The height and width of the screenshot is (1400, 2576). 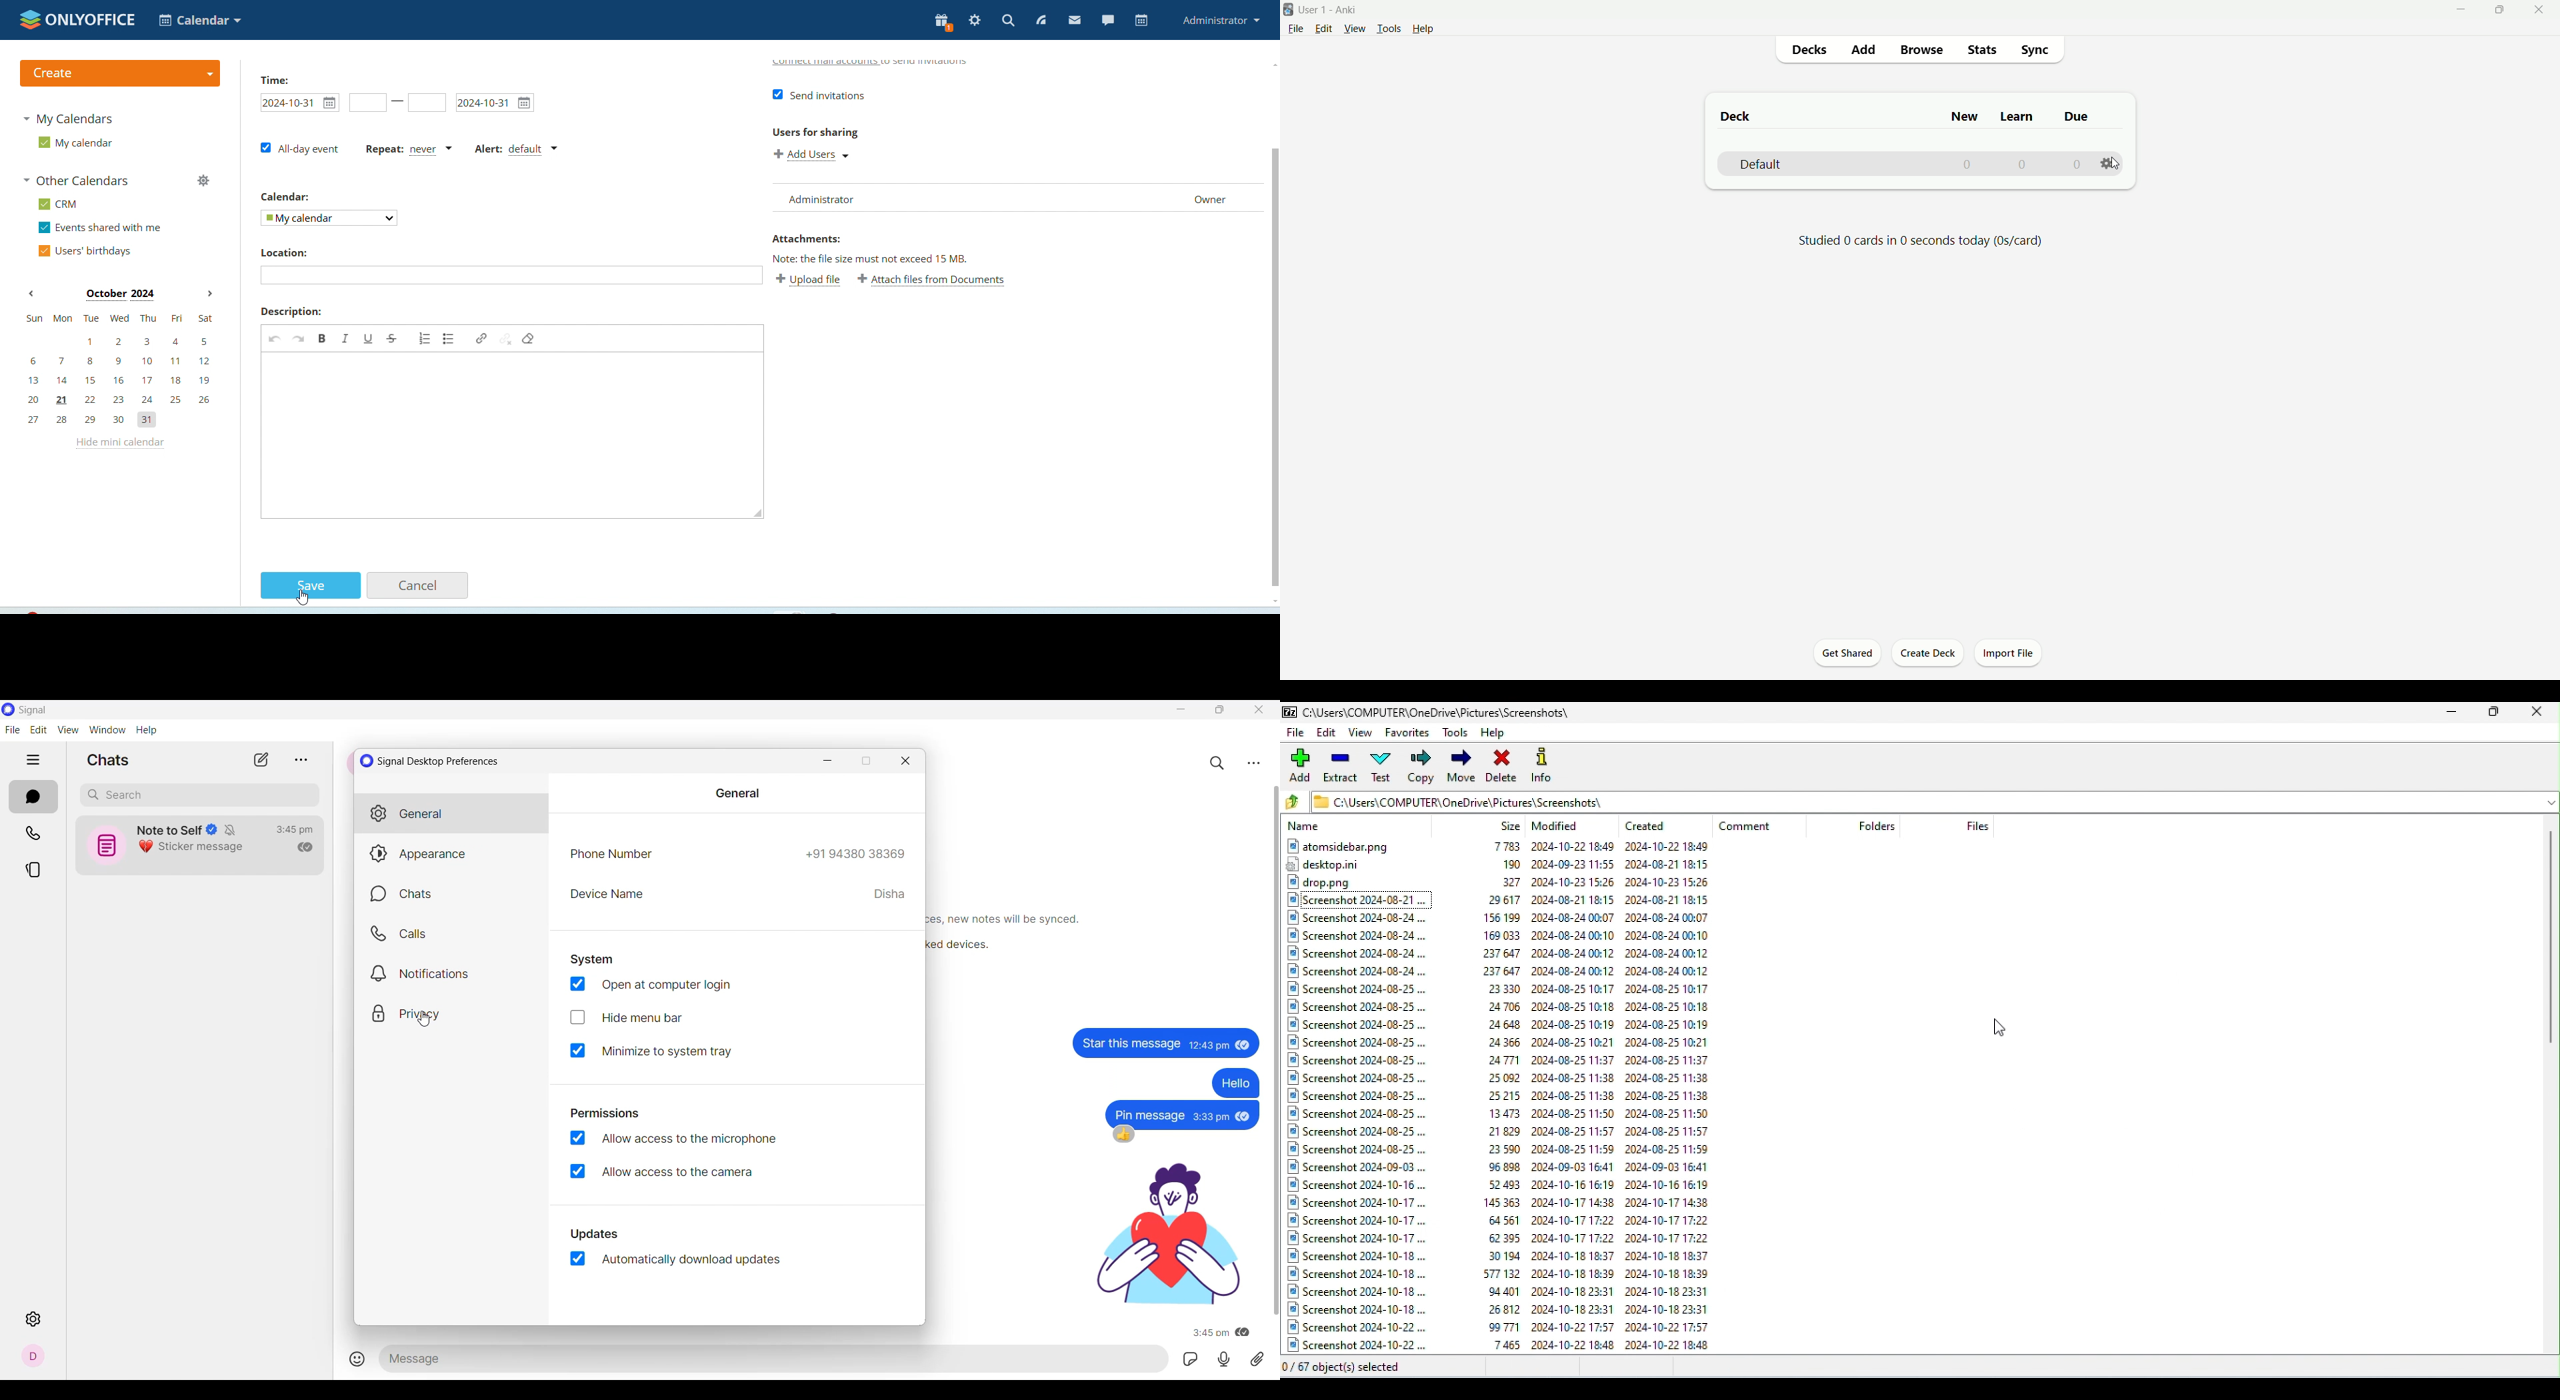 I want to click on calendar application, so click(x=199, y=19).